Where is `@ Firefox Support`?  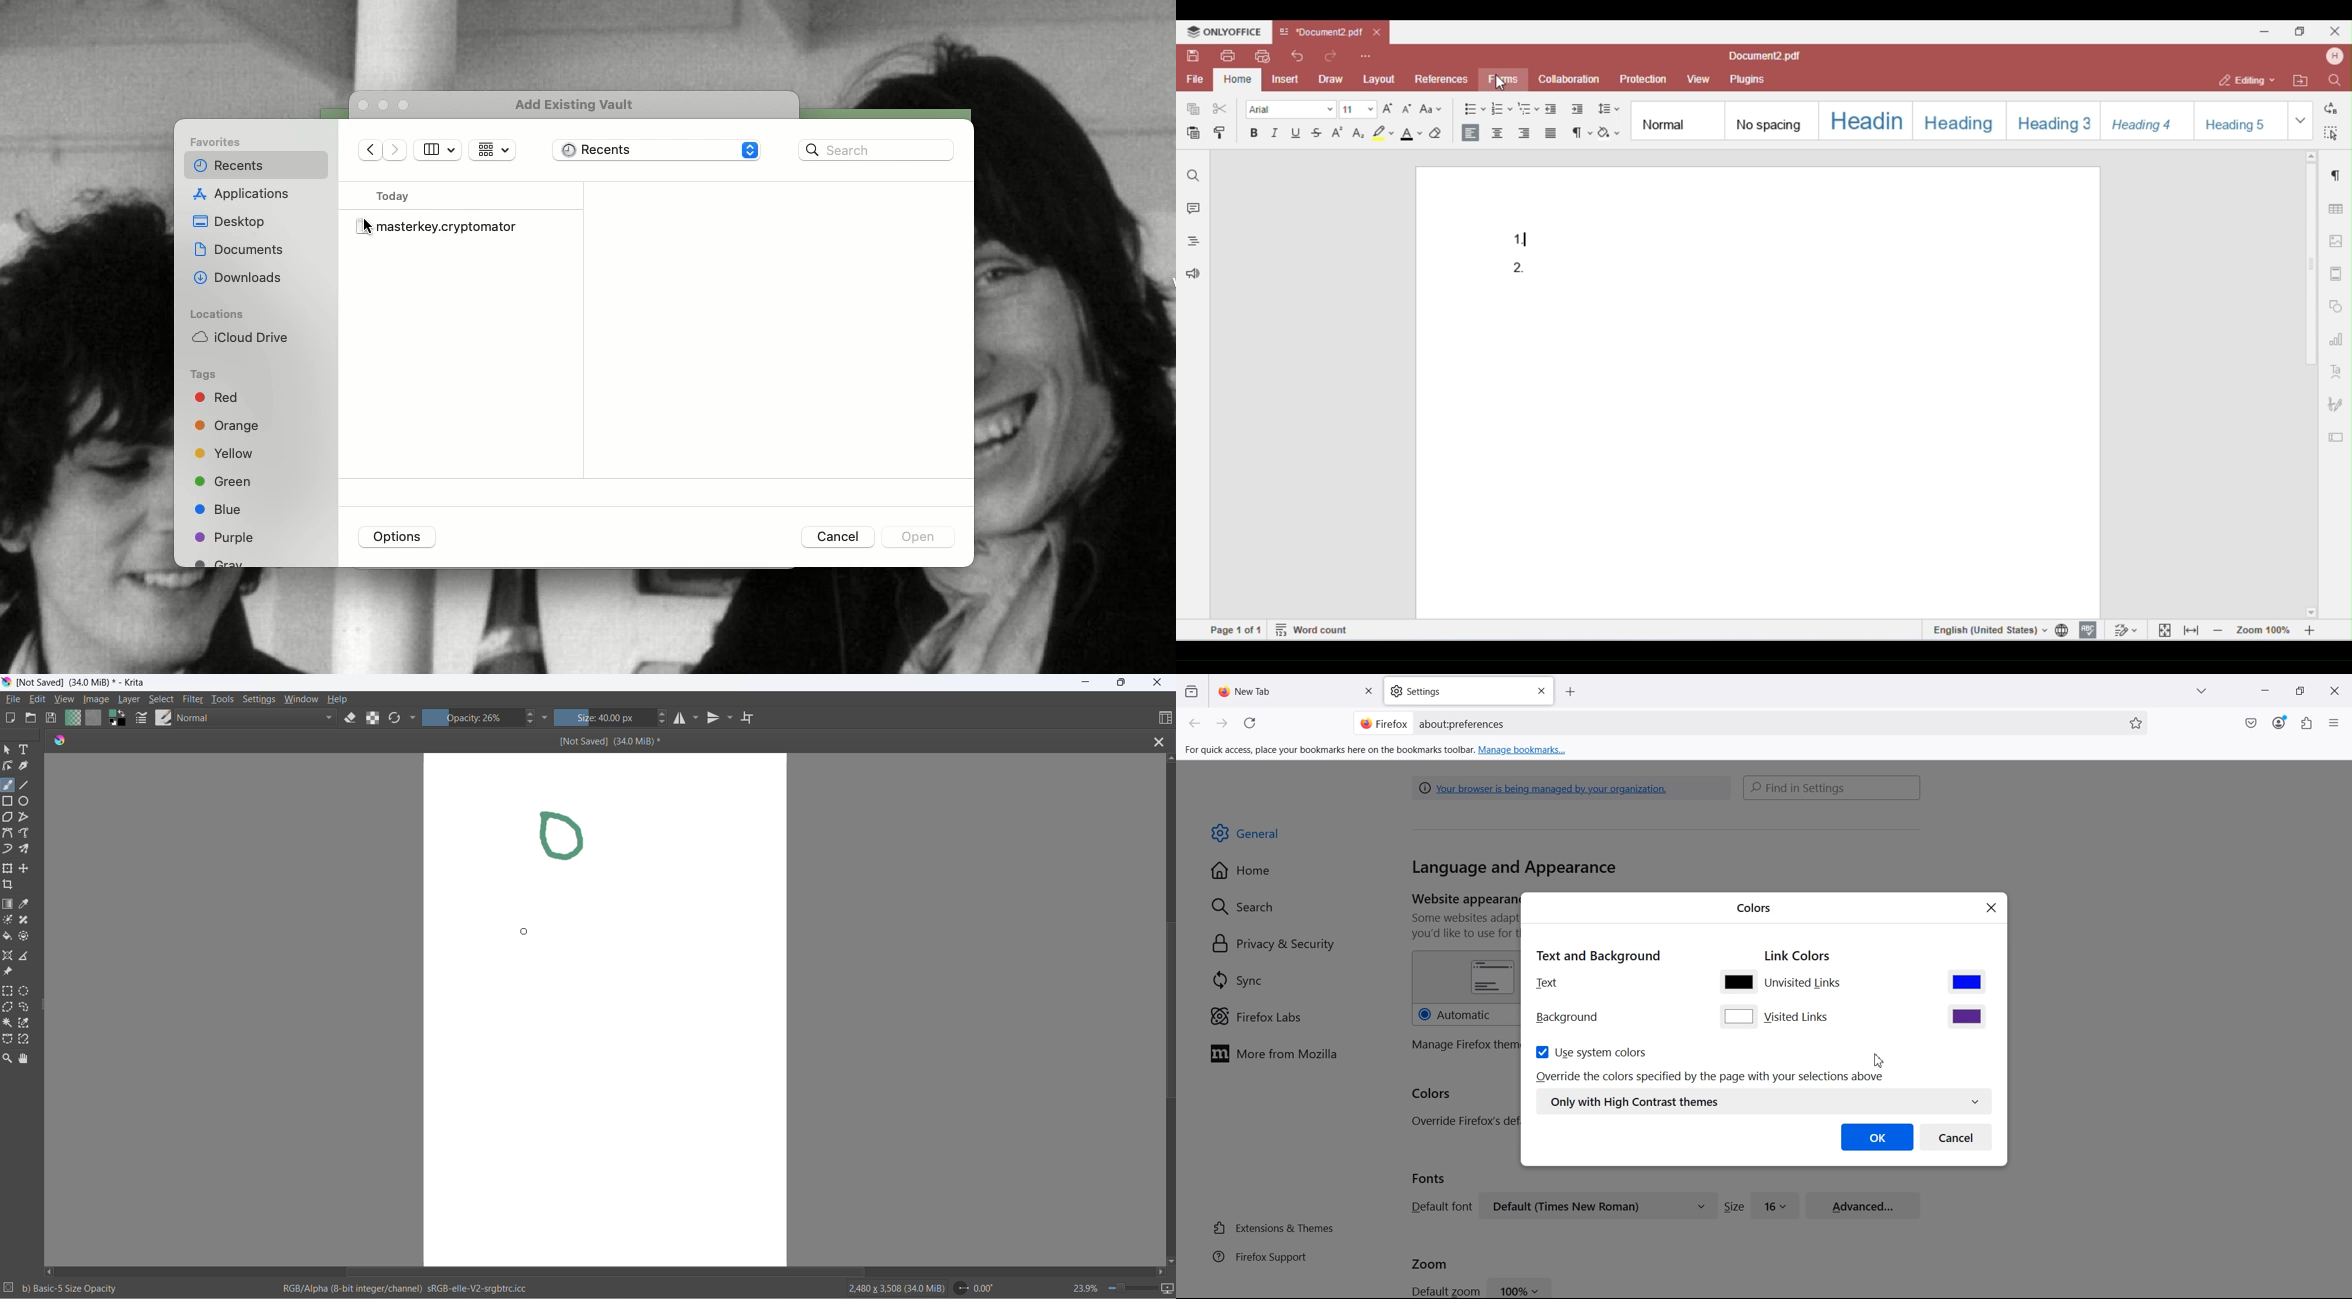 @ Firefox Support is located at coordinates (1260, 1256).